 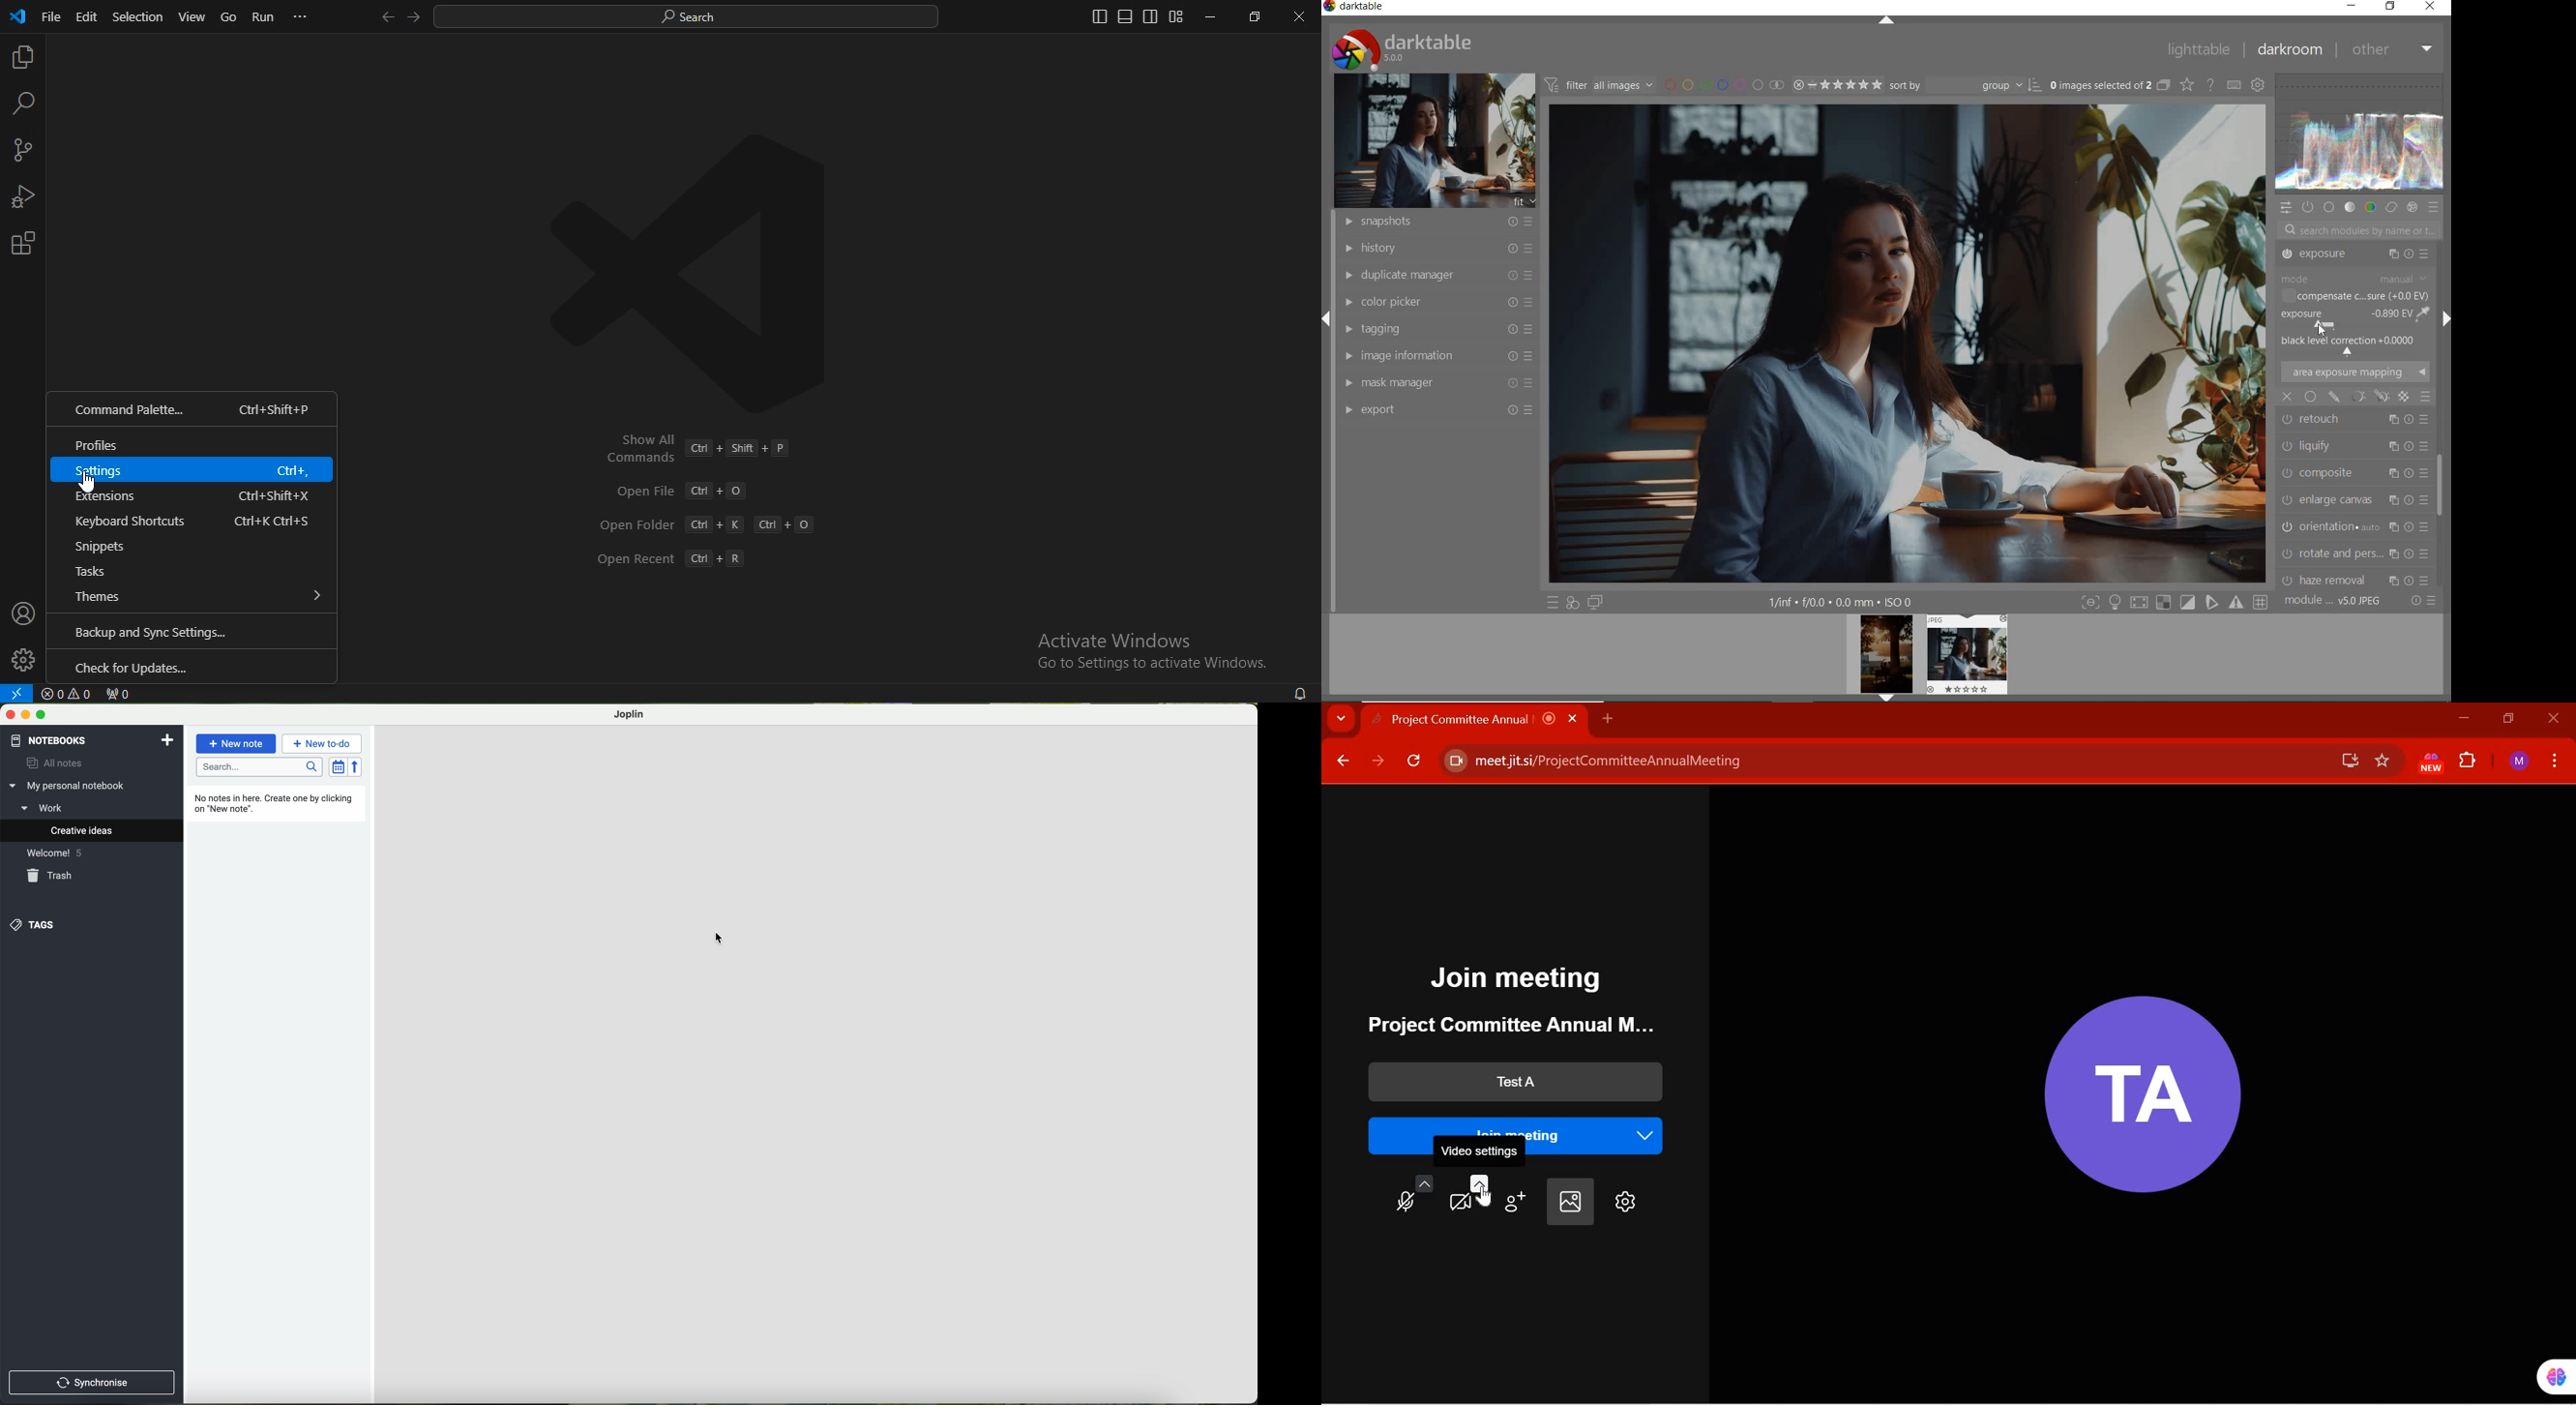 What do you see at coordinates (192, 409) in the screenshot?
I see `command palette` at bounding box center [192, 409].